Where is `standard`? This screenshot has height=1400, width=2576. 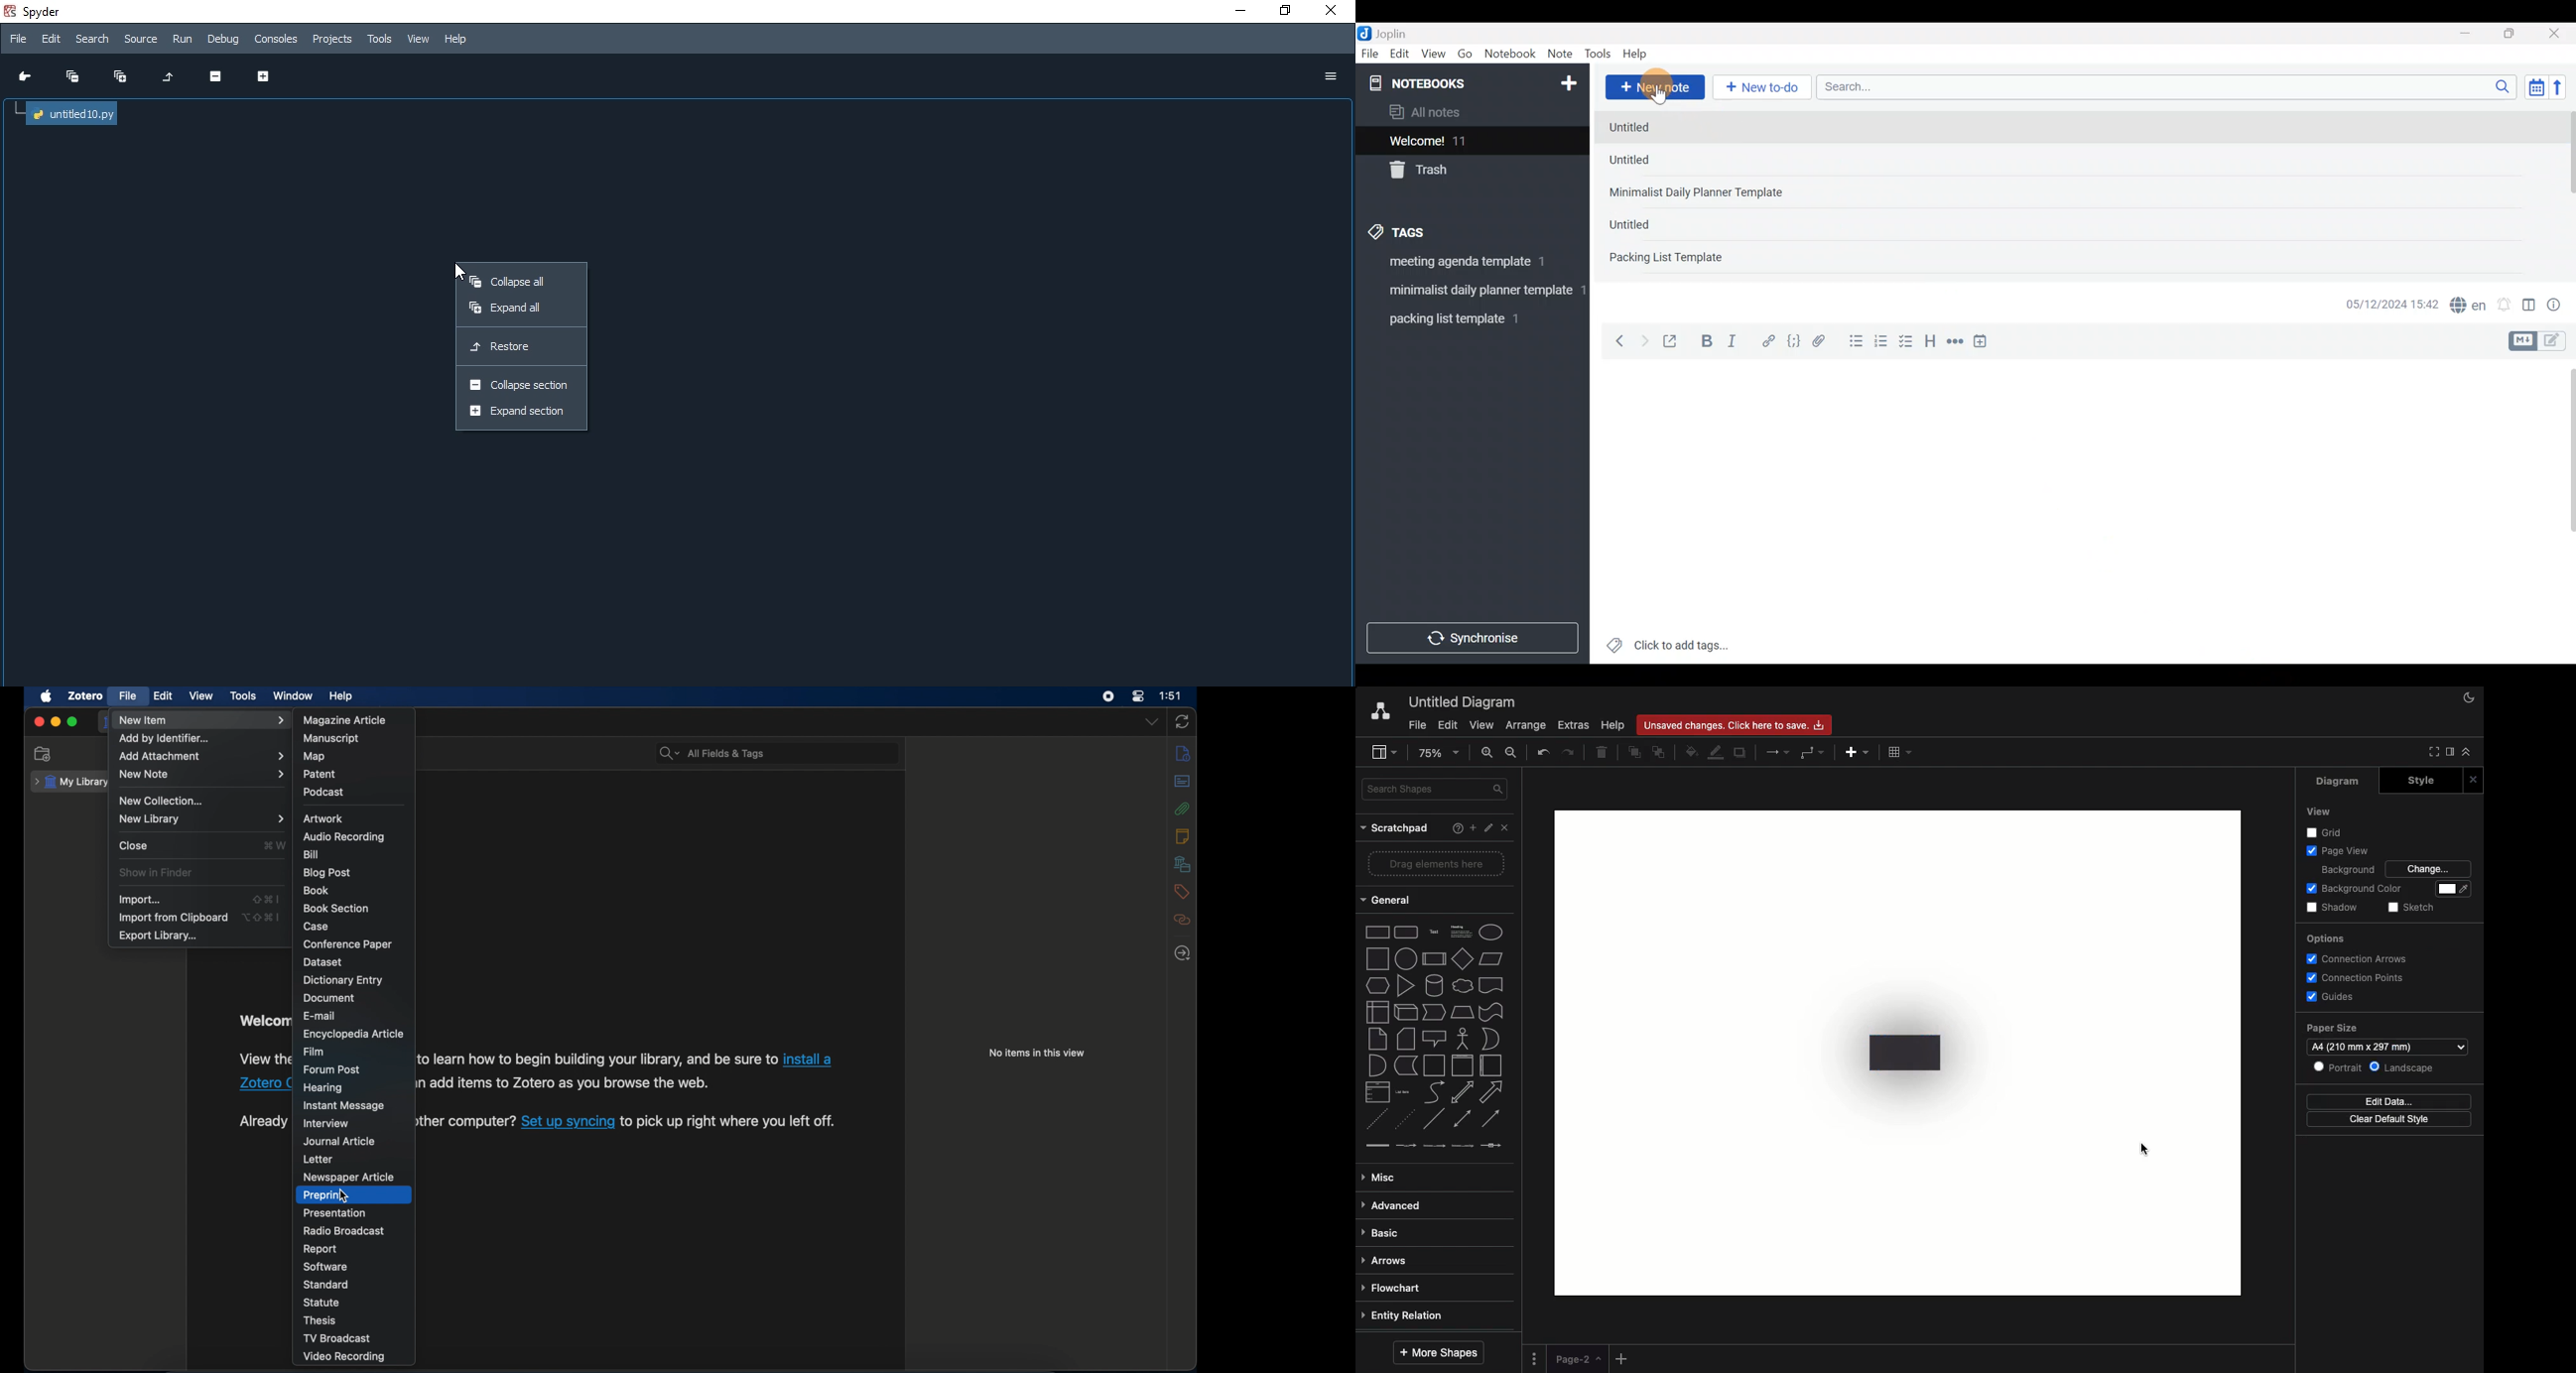
standard is located at coordinates (327, 1284).